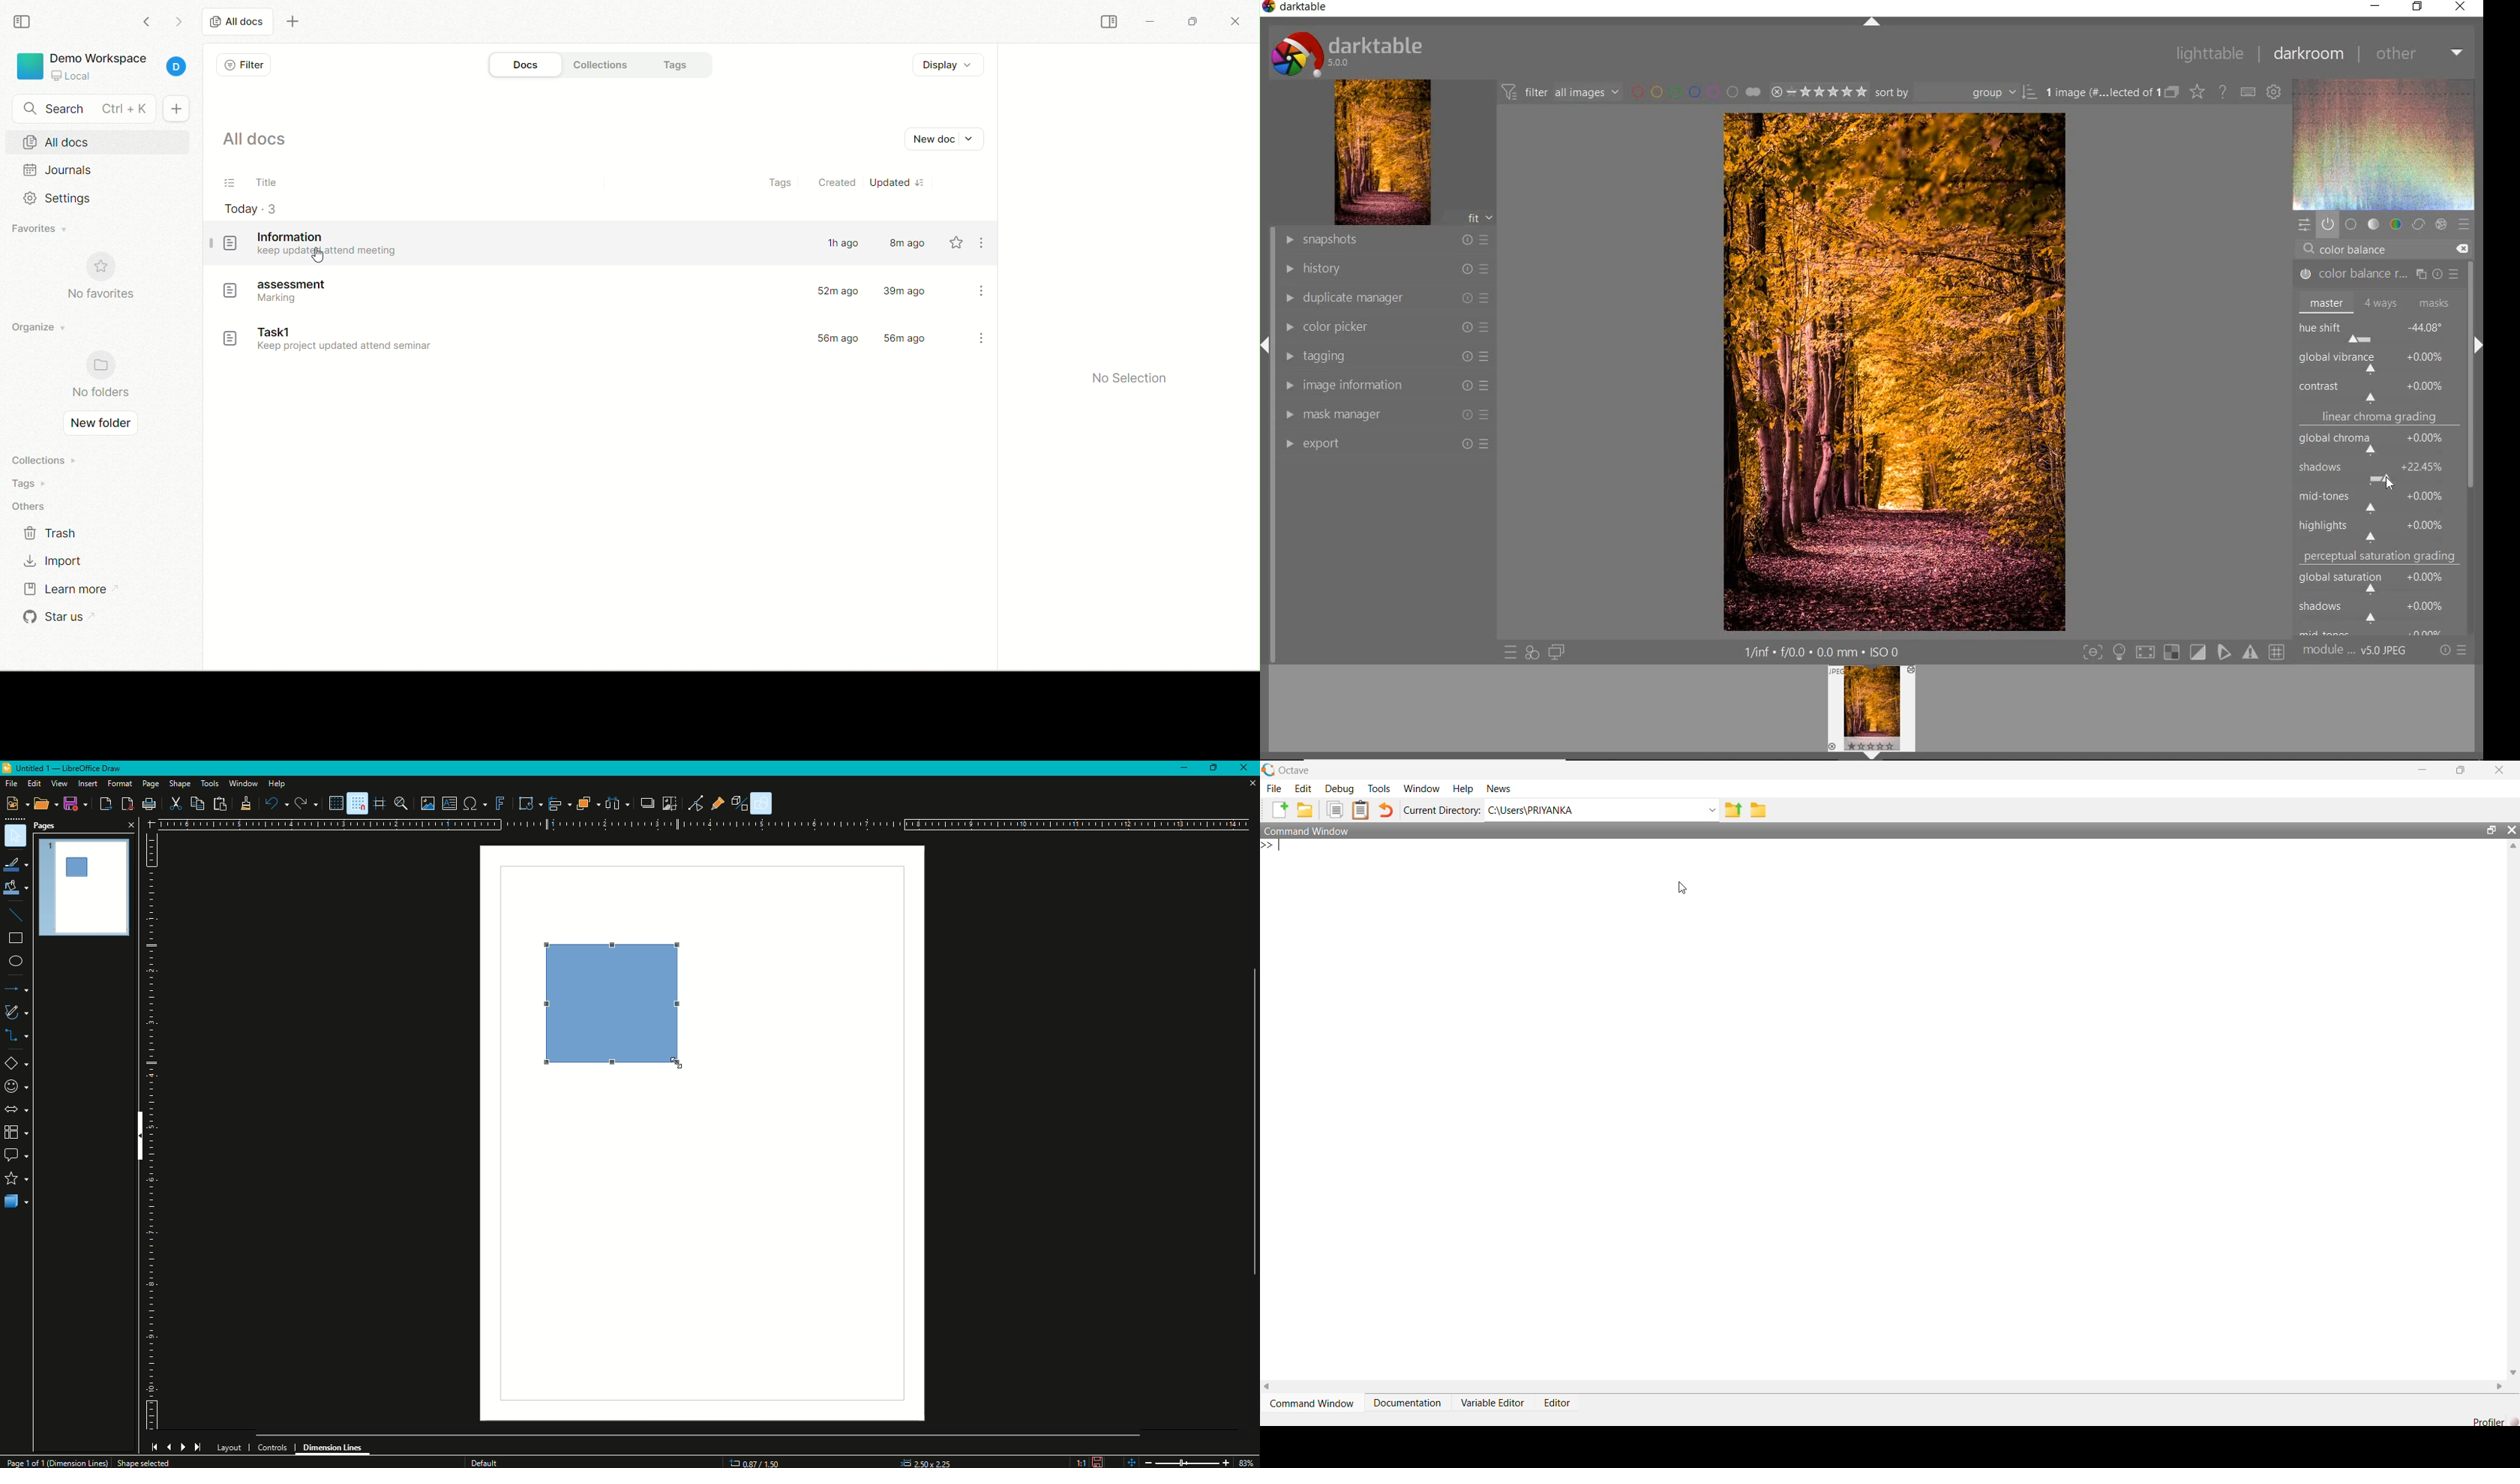  What do you see at coordinates (1387, 415) in the screenshot?
I see `mask manager` at bounding box center [1387, 415].